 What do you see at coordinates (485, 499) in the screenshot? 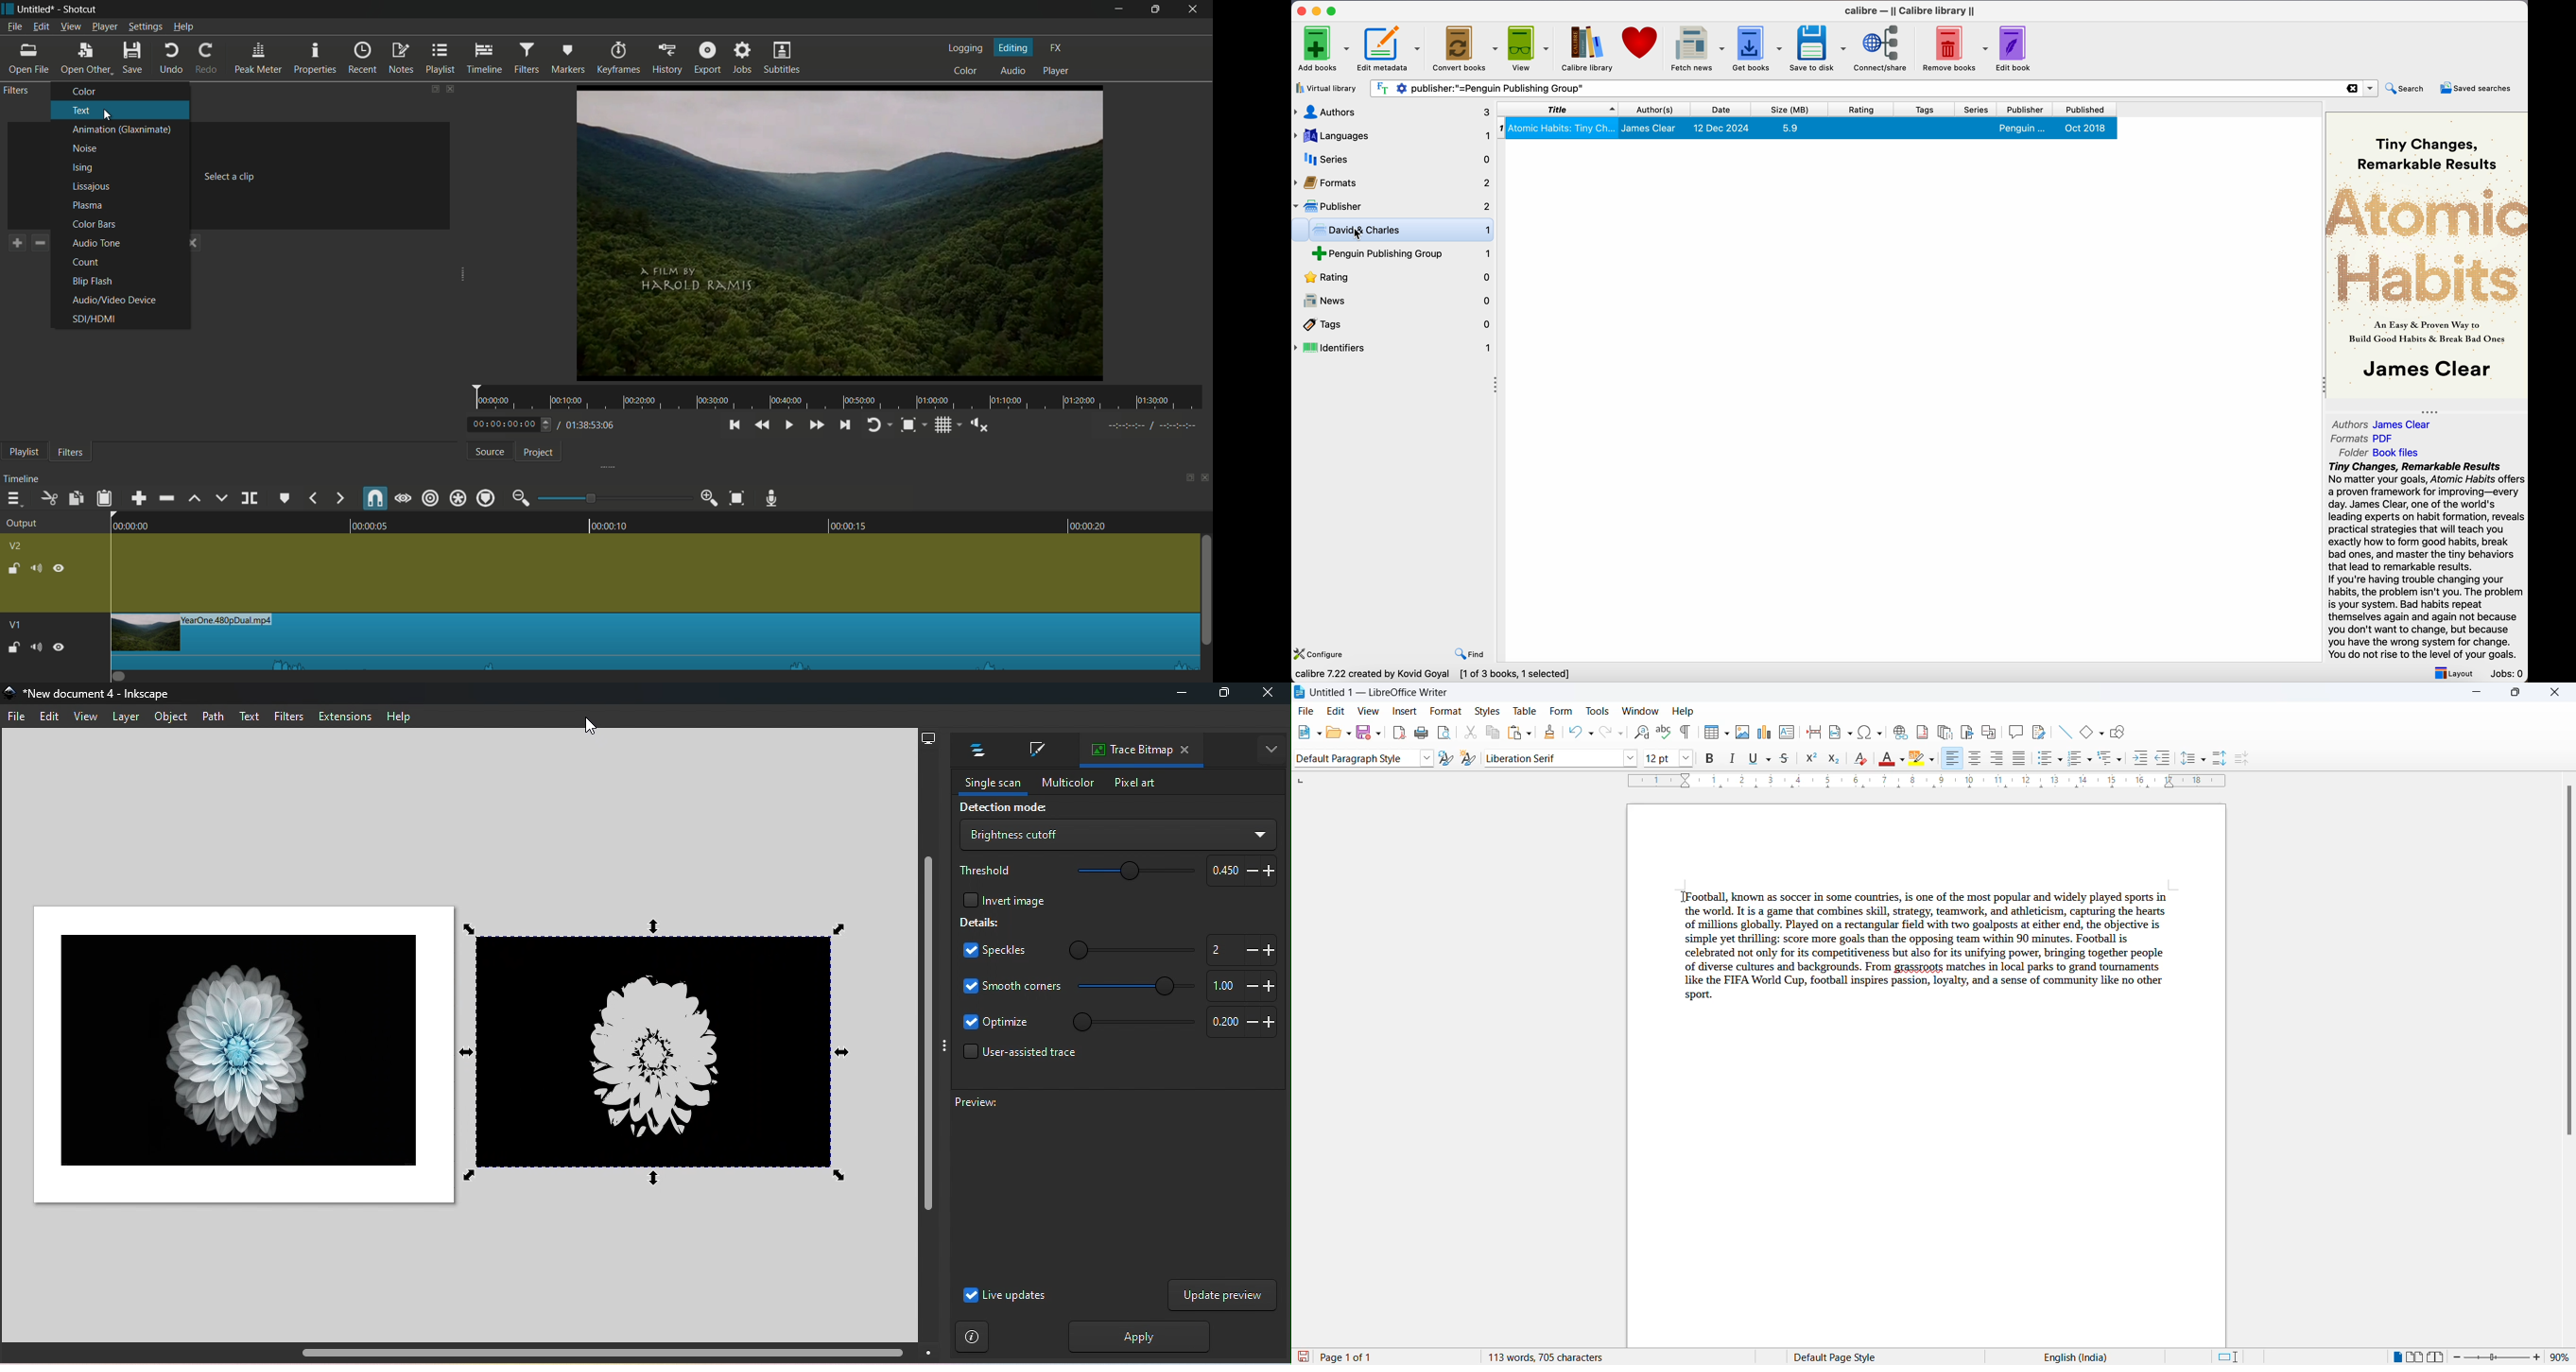
I see `ripple markers` at bounding box center [485, 499].